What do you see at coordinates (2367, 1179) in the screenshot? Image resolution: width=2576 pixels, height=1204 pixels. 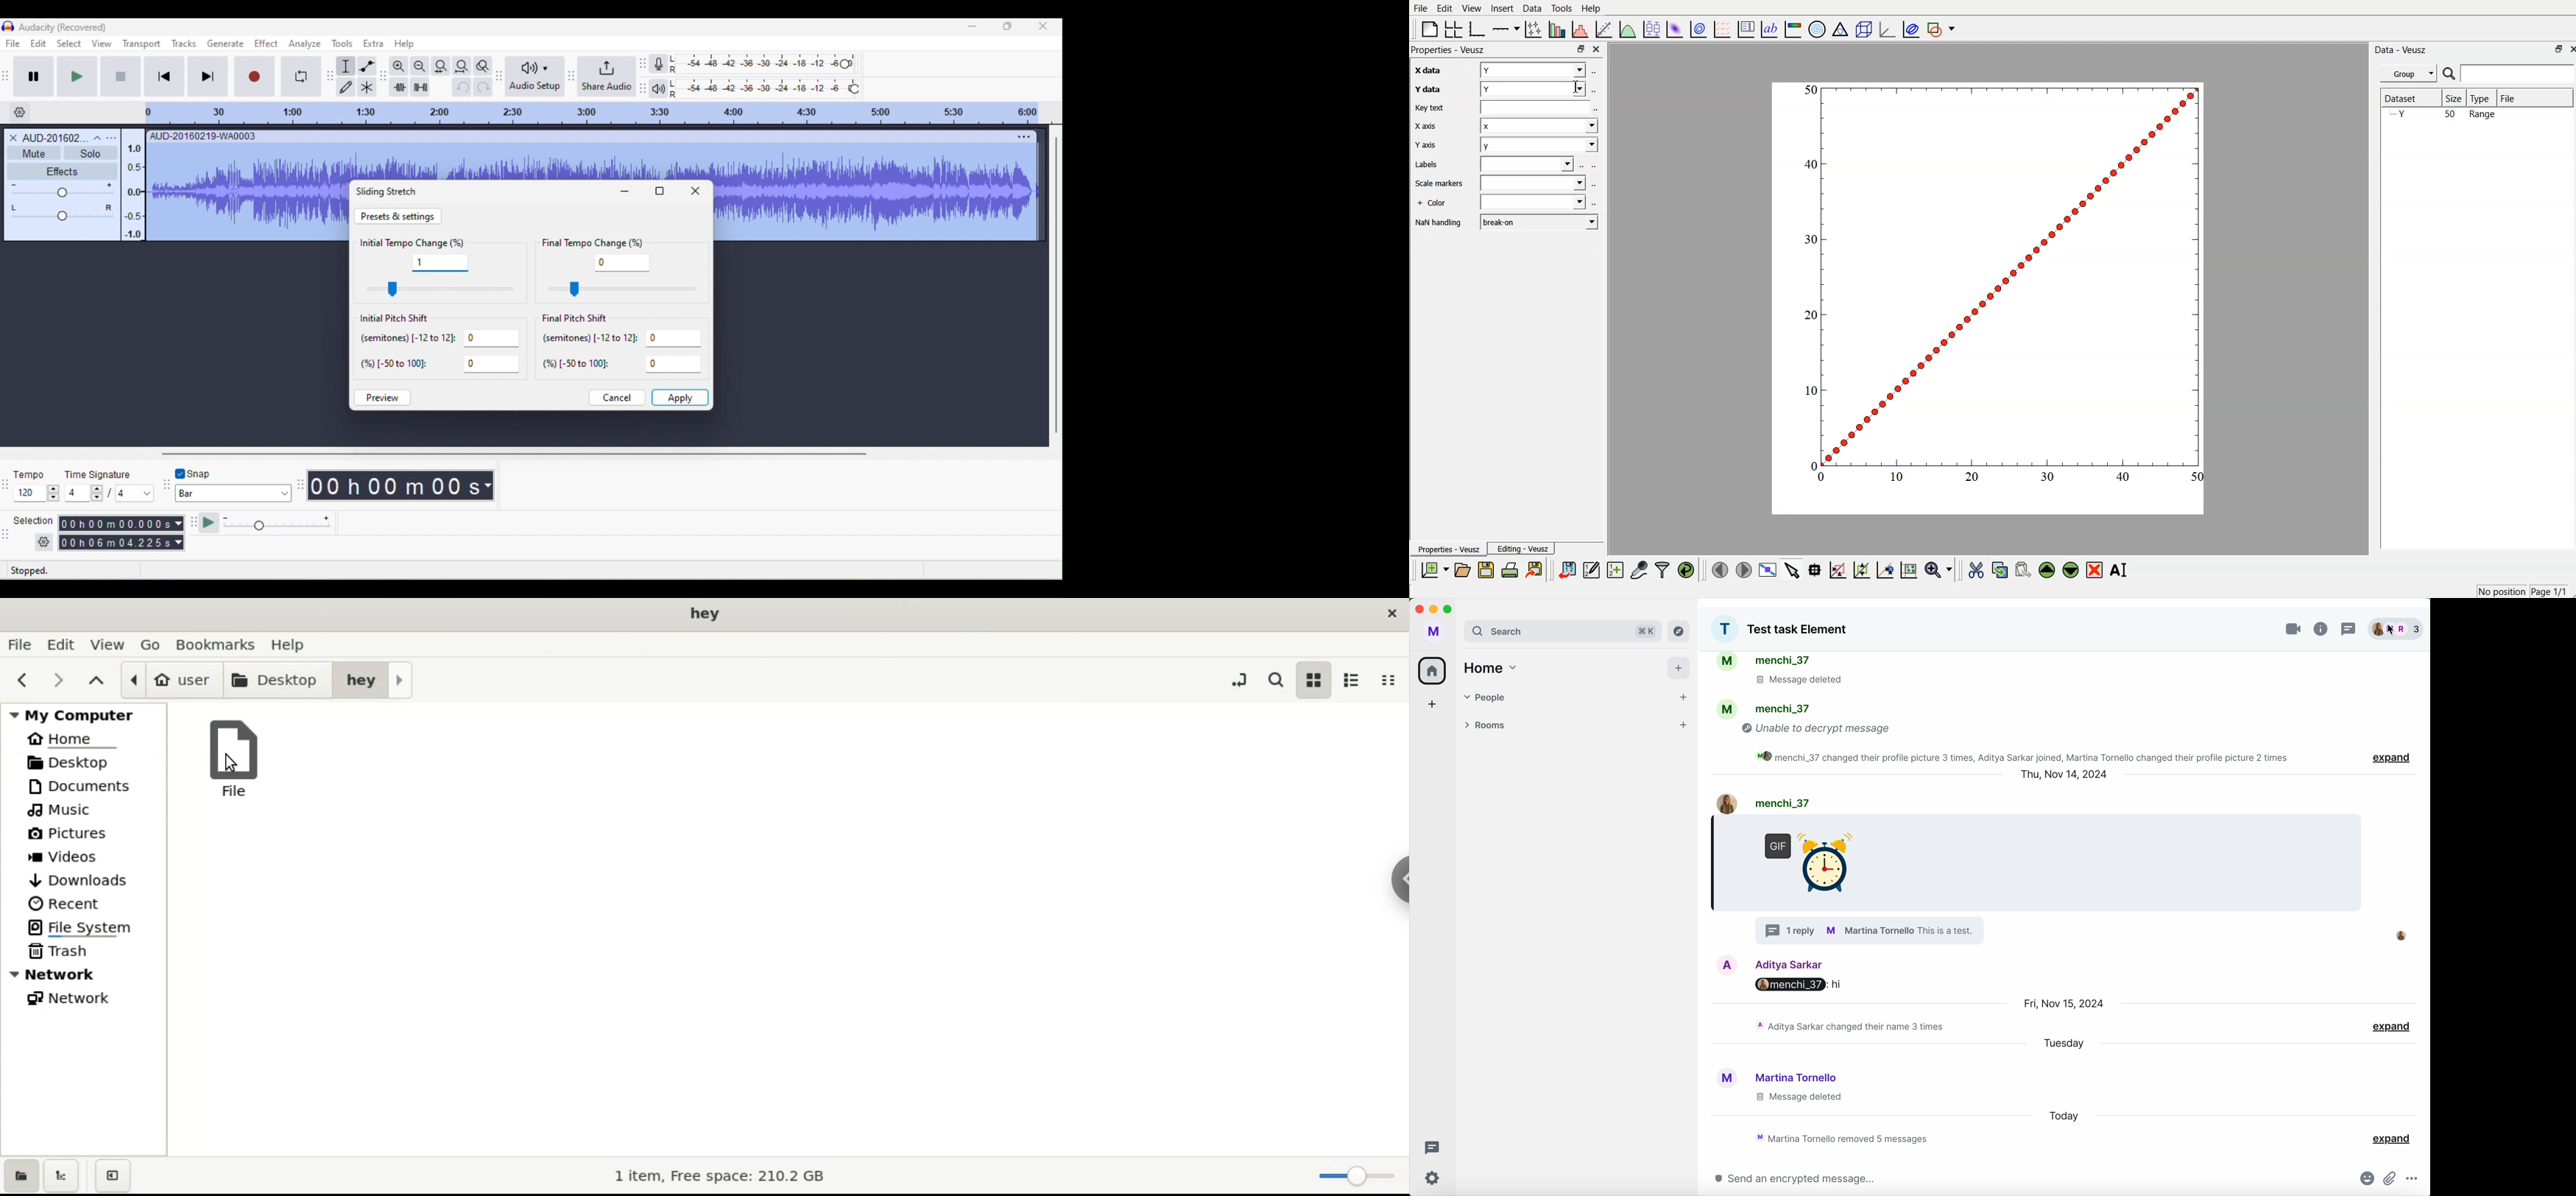 I see `emojis` at bounding box center [2367, 1179].